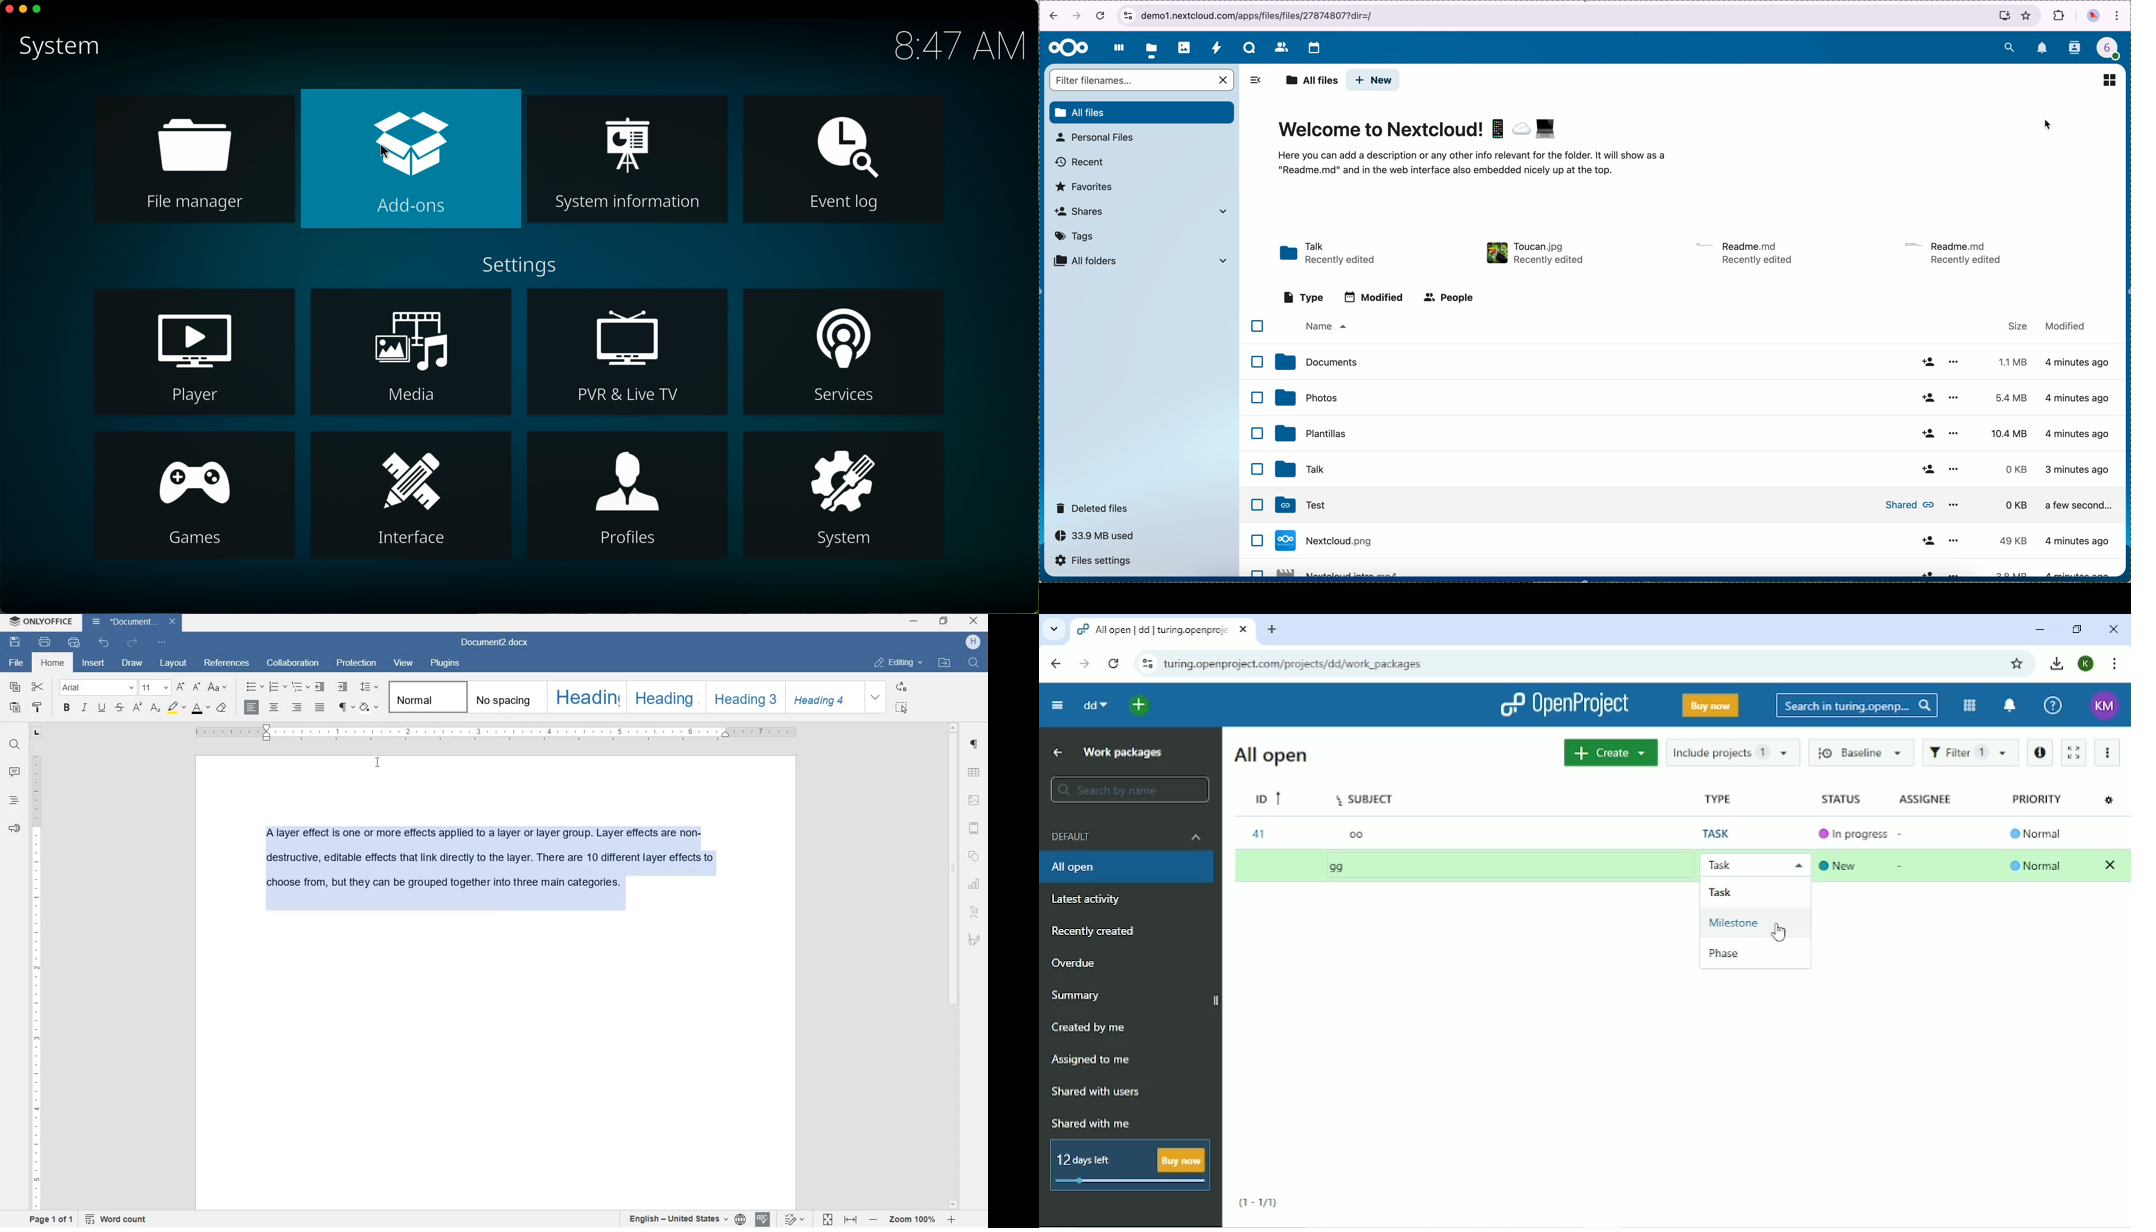  I want to click on Normal, so click(2037, 865).